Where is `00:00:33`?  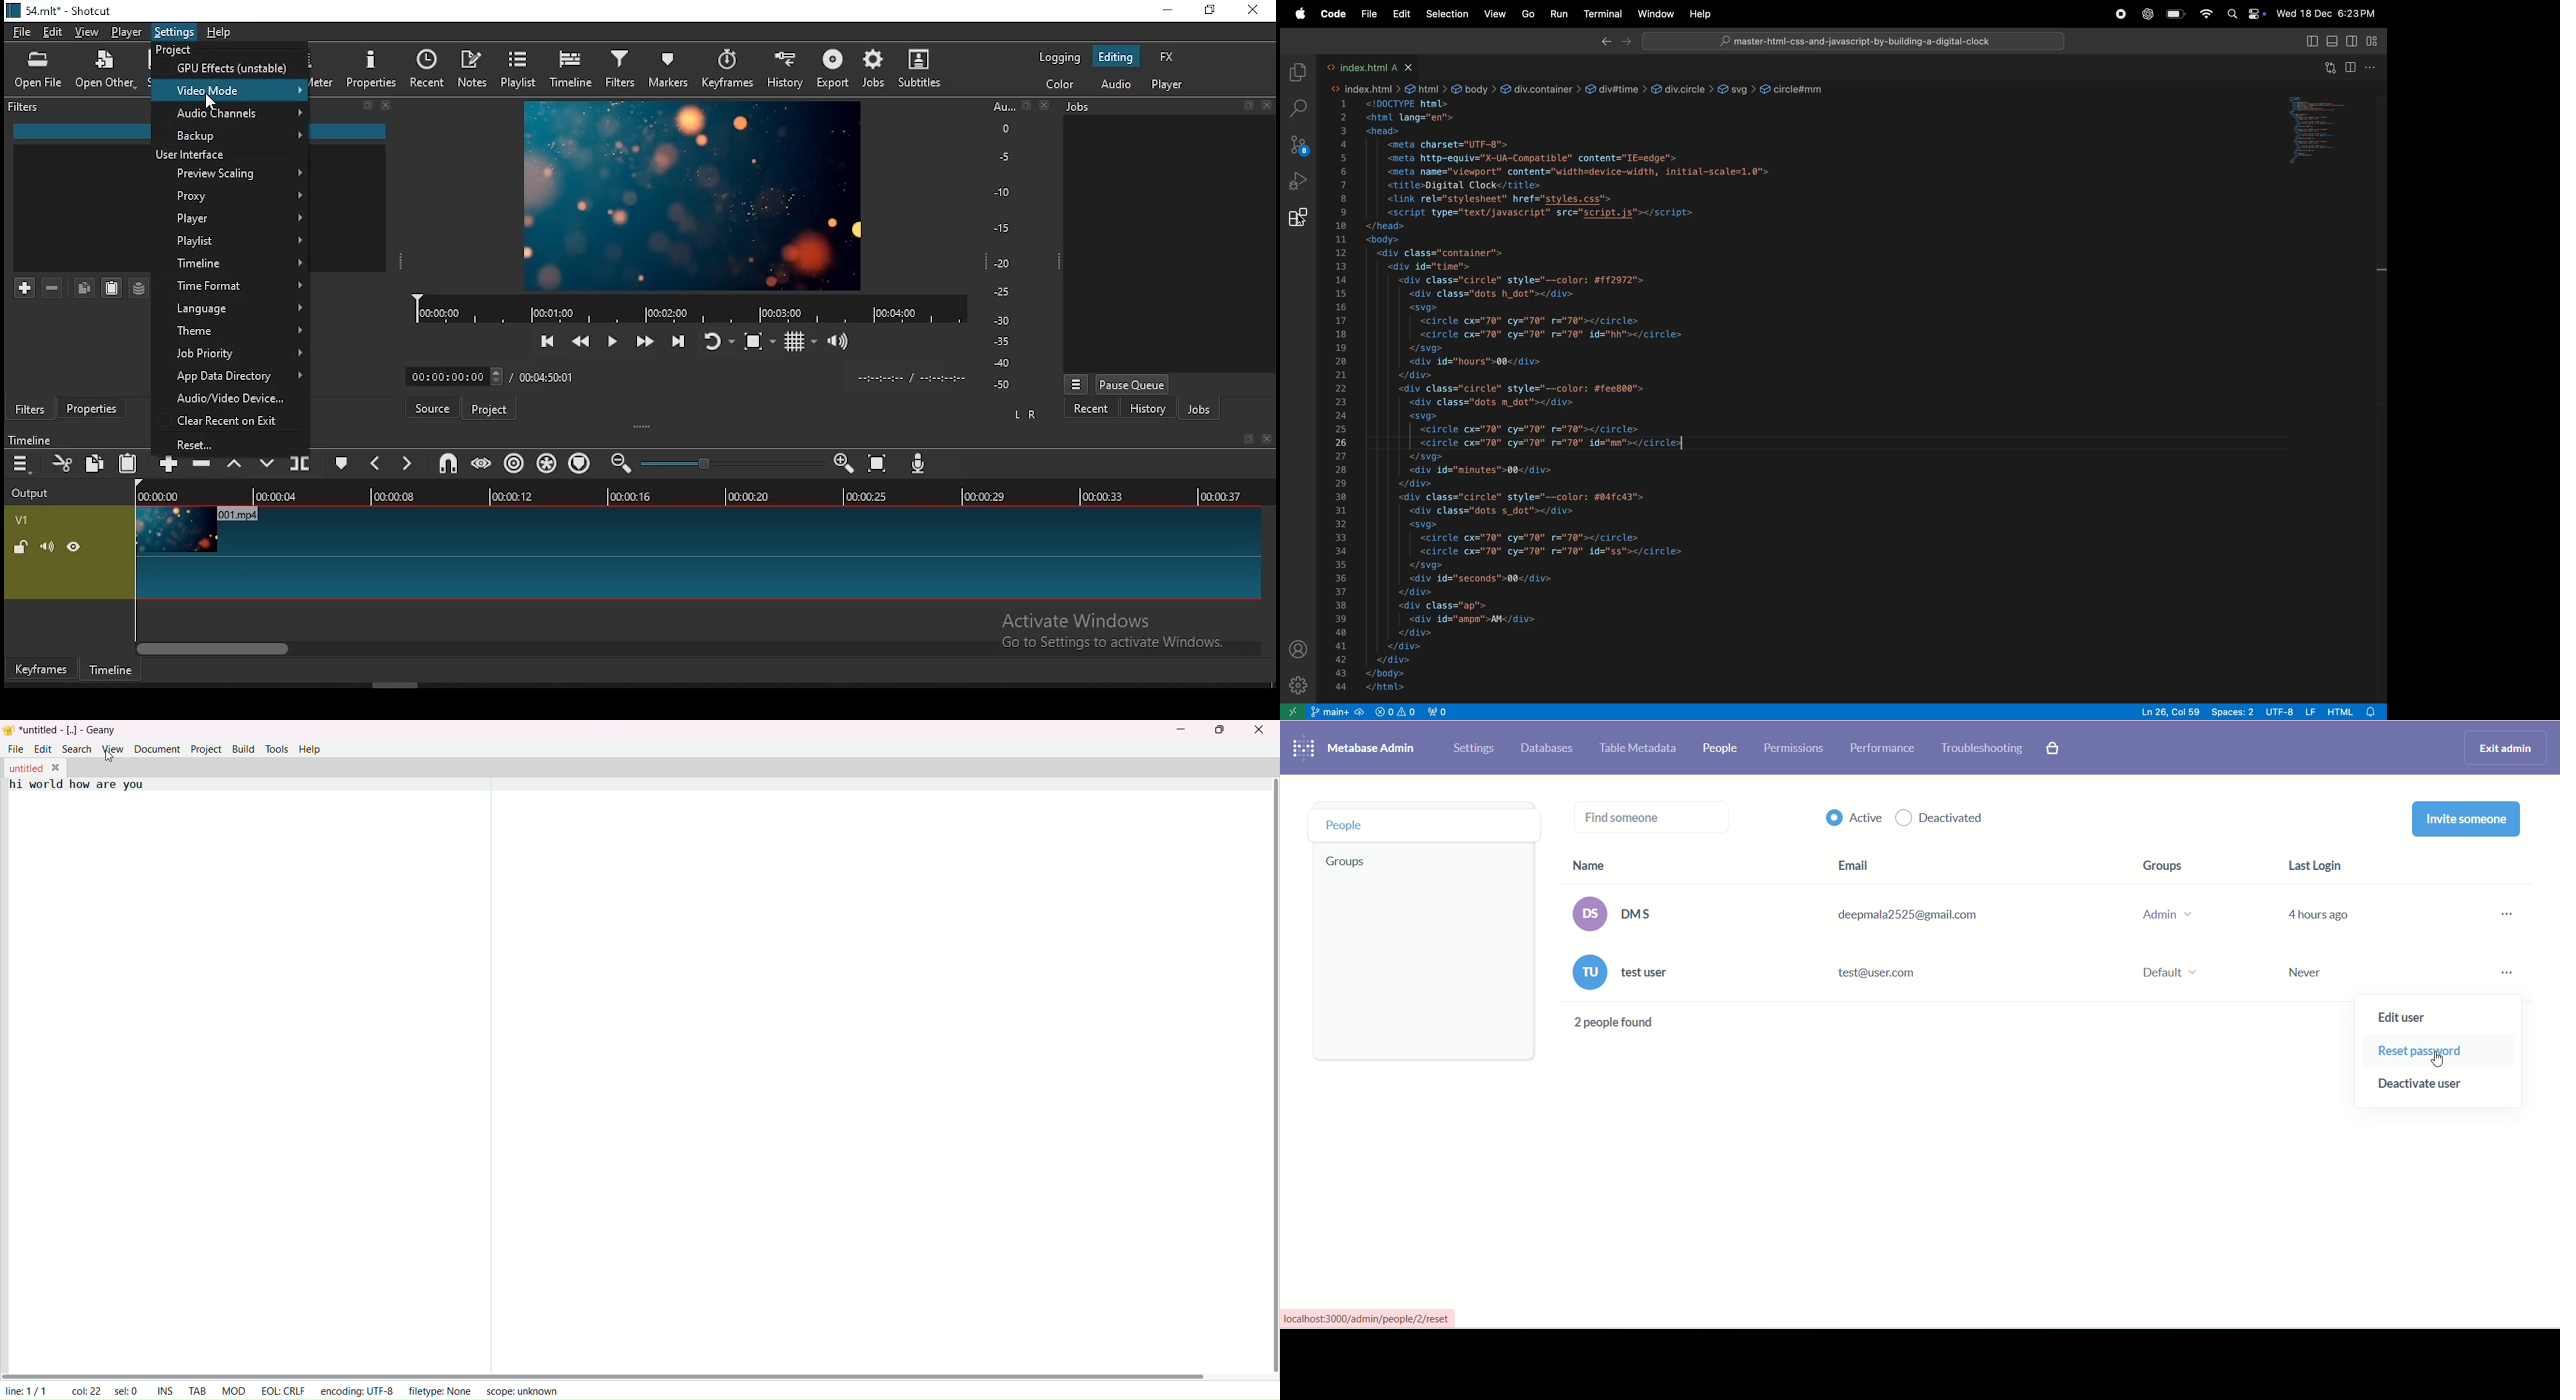
00:00:33 is located at coordinates (1103, 495).